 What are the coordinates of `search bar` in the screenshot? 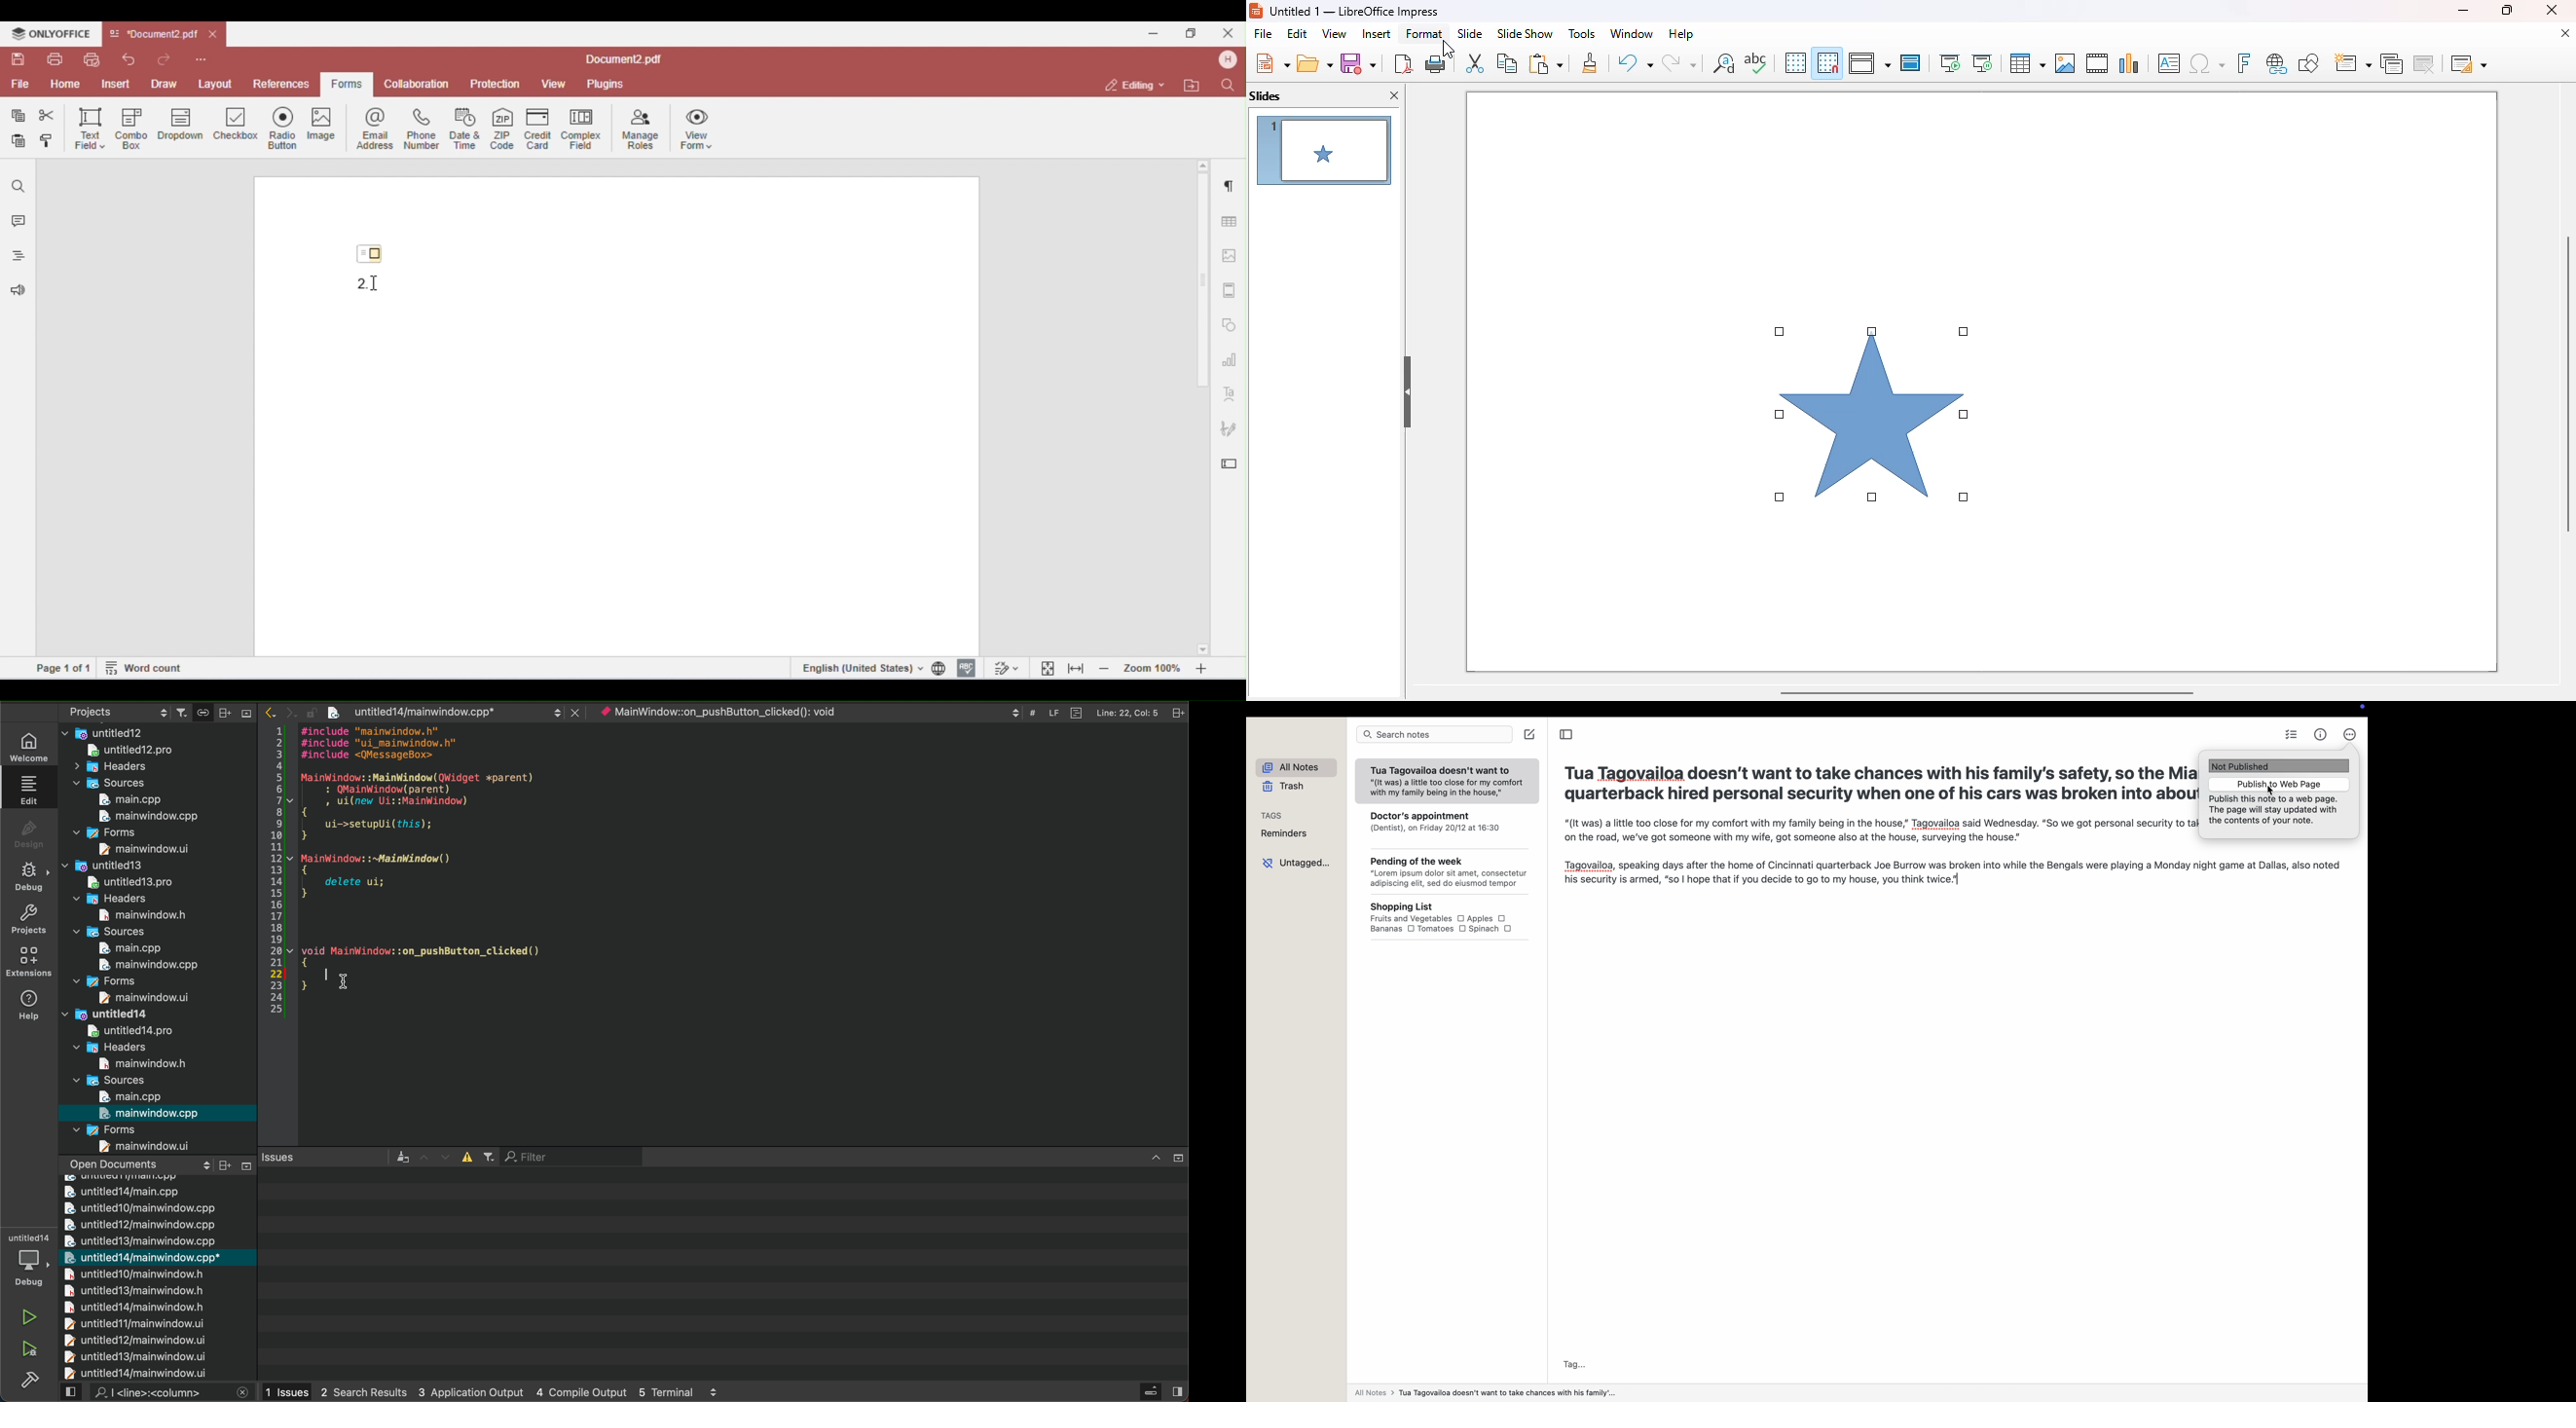 It's located at (1434, 735).